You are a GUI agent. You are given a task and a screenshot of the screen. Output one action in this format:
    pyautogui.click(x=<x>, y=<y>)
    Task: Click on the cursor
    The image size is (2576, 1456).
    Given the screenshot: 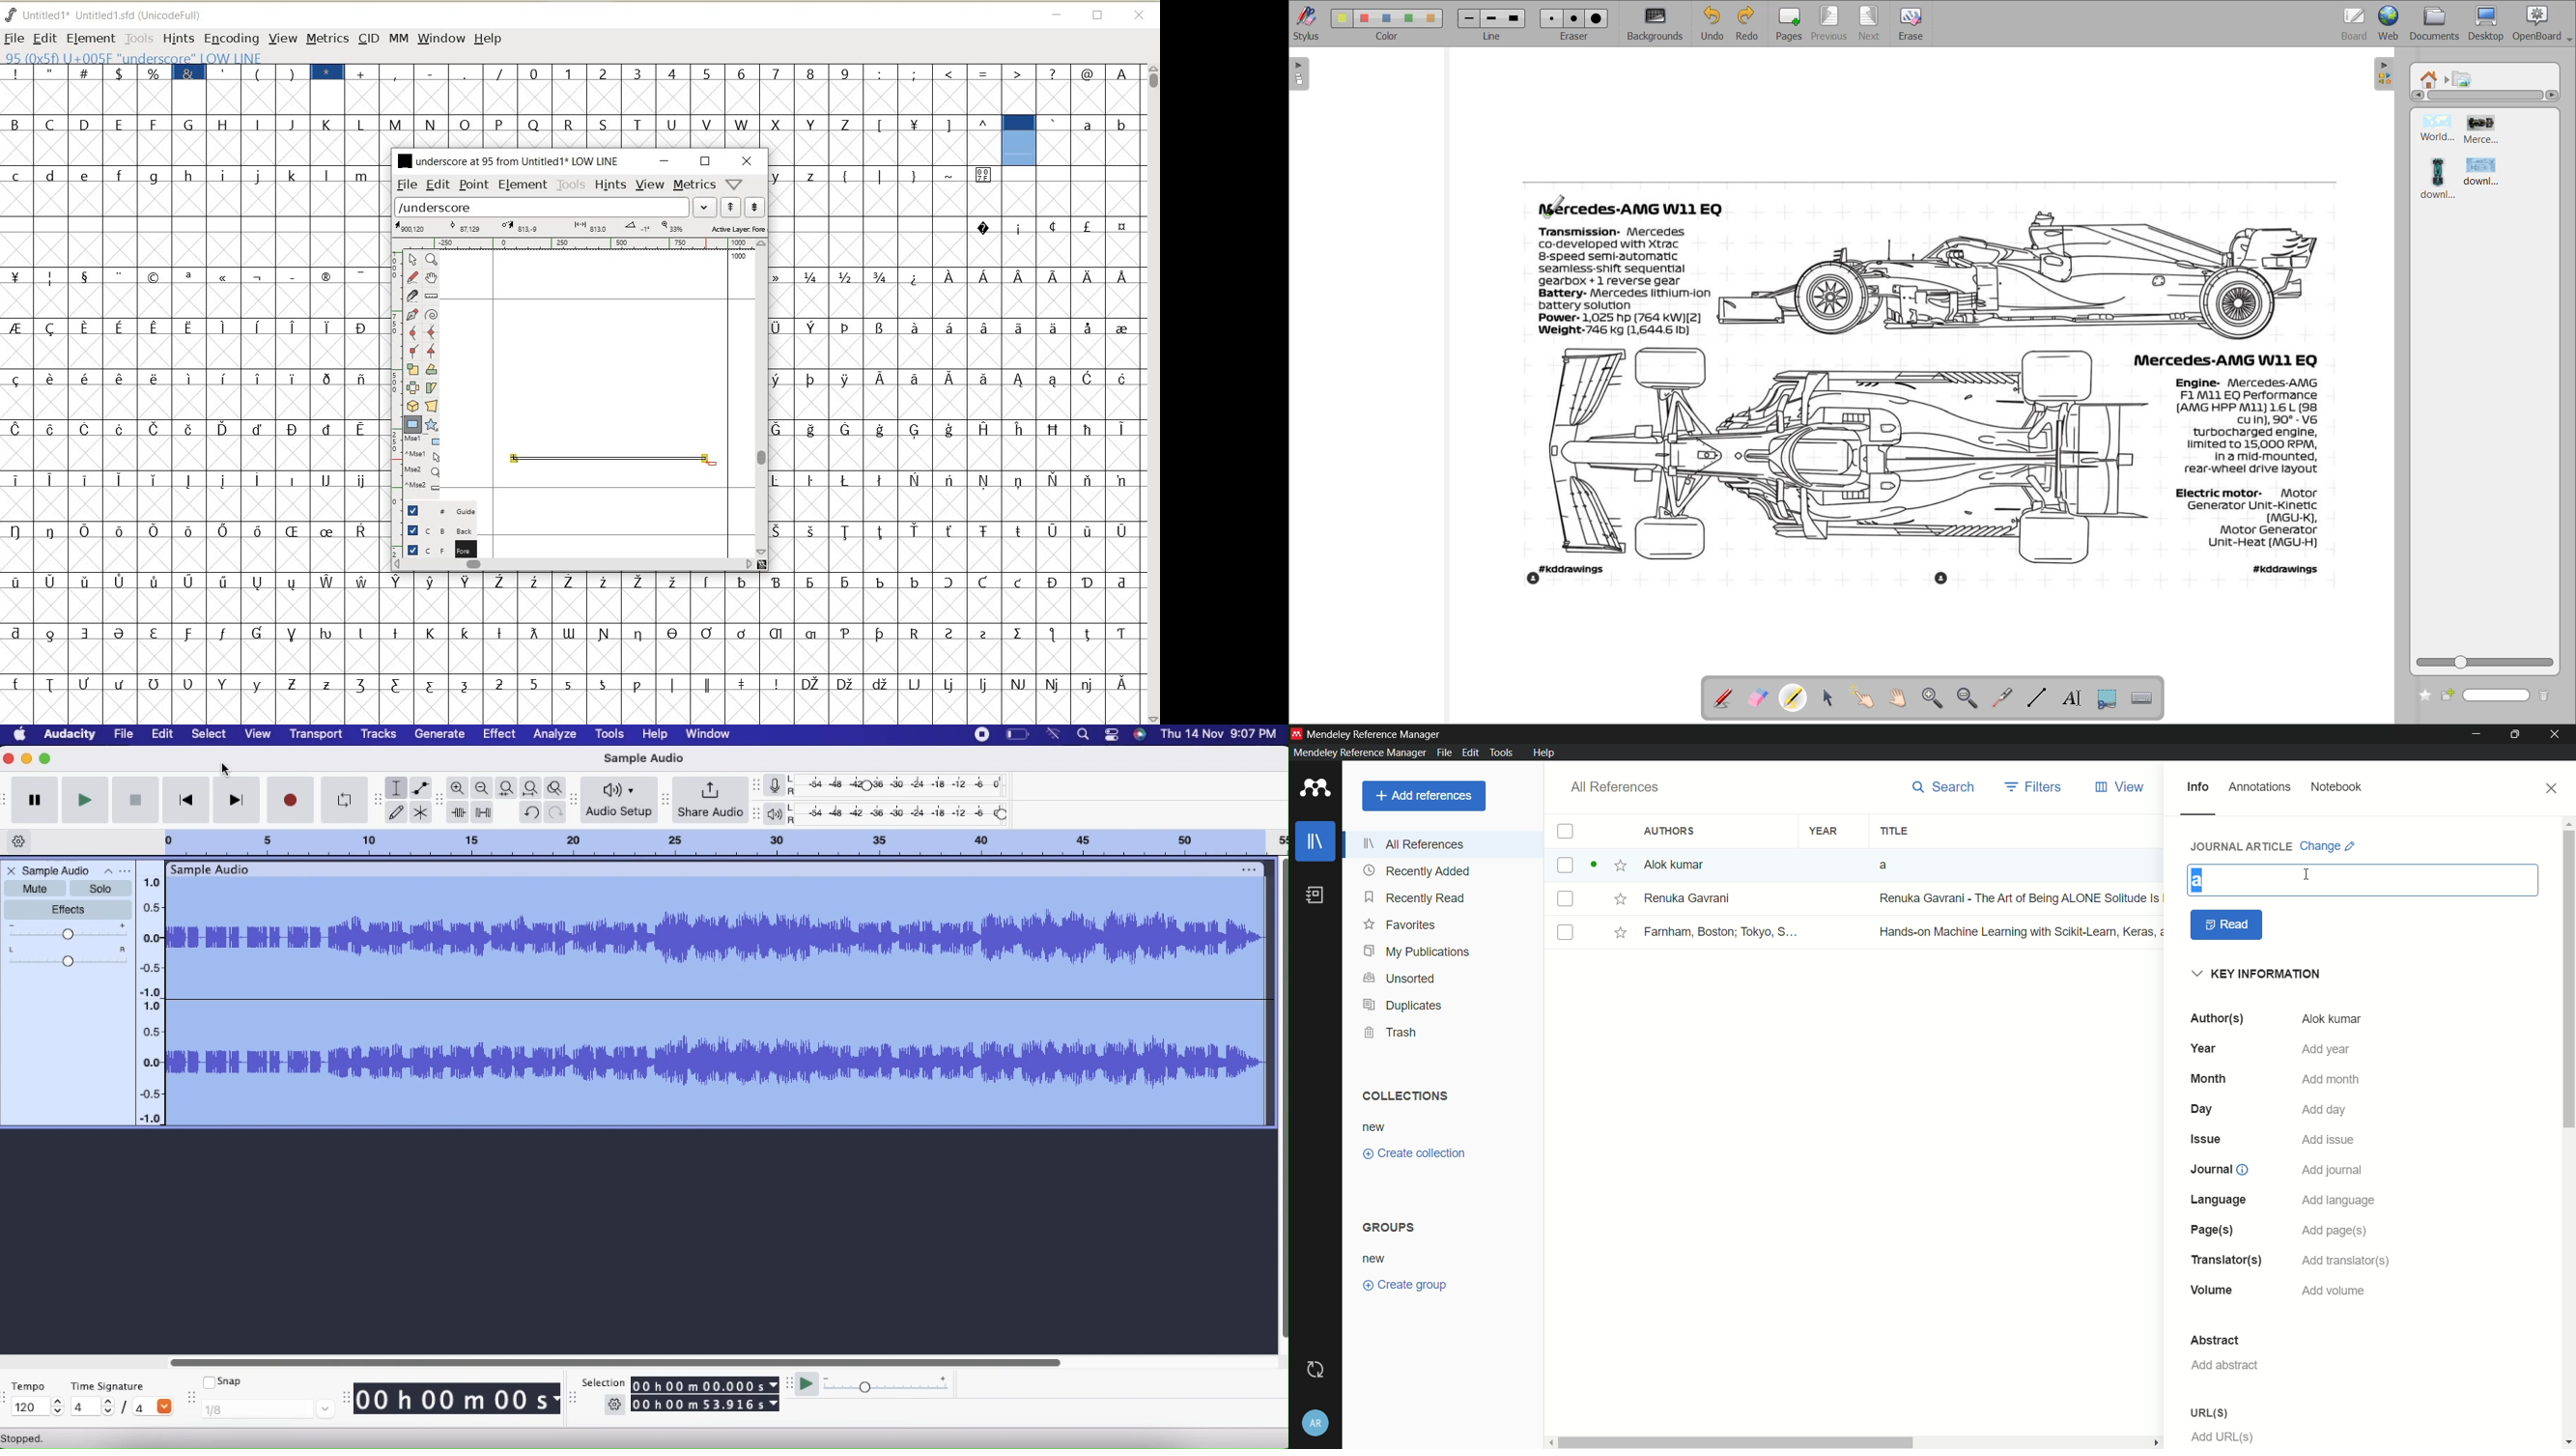 What is the action you would take?
    pyautogui.click(x=2306, y=873)
    